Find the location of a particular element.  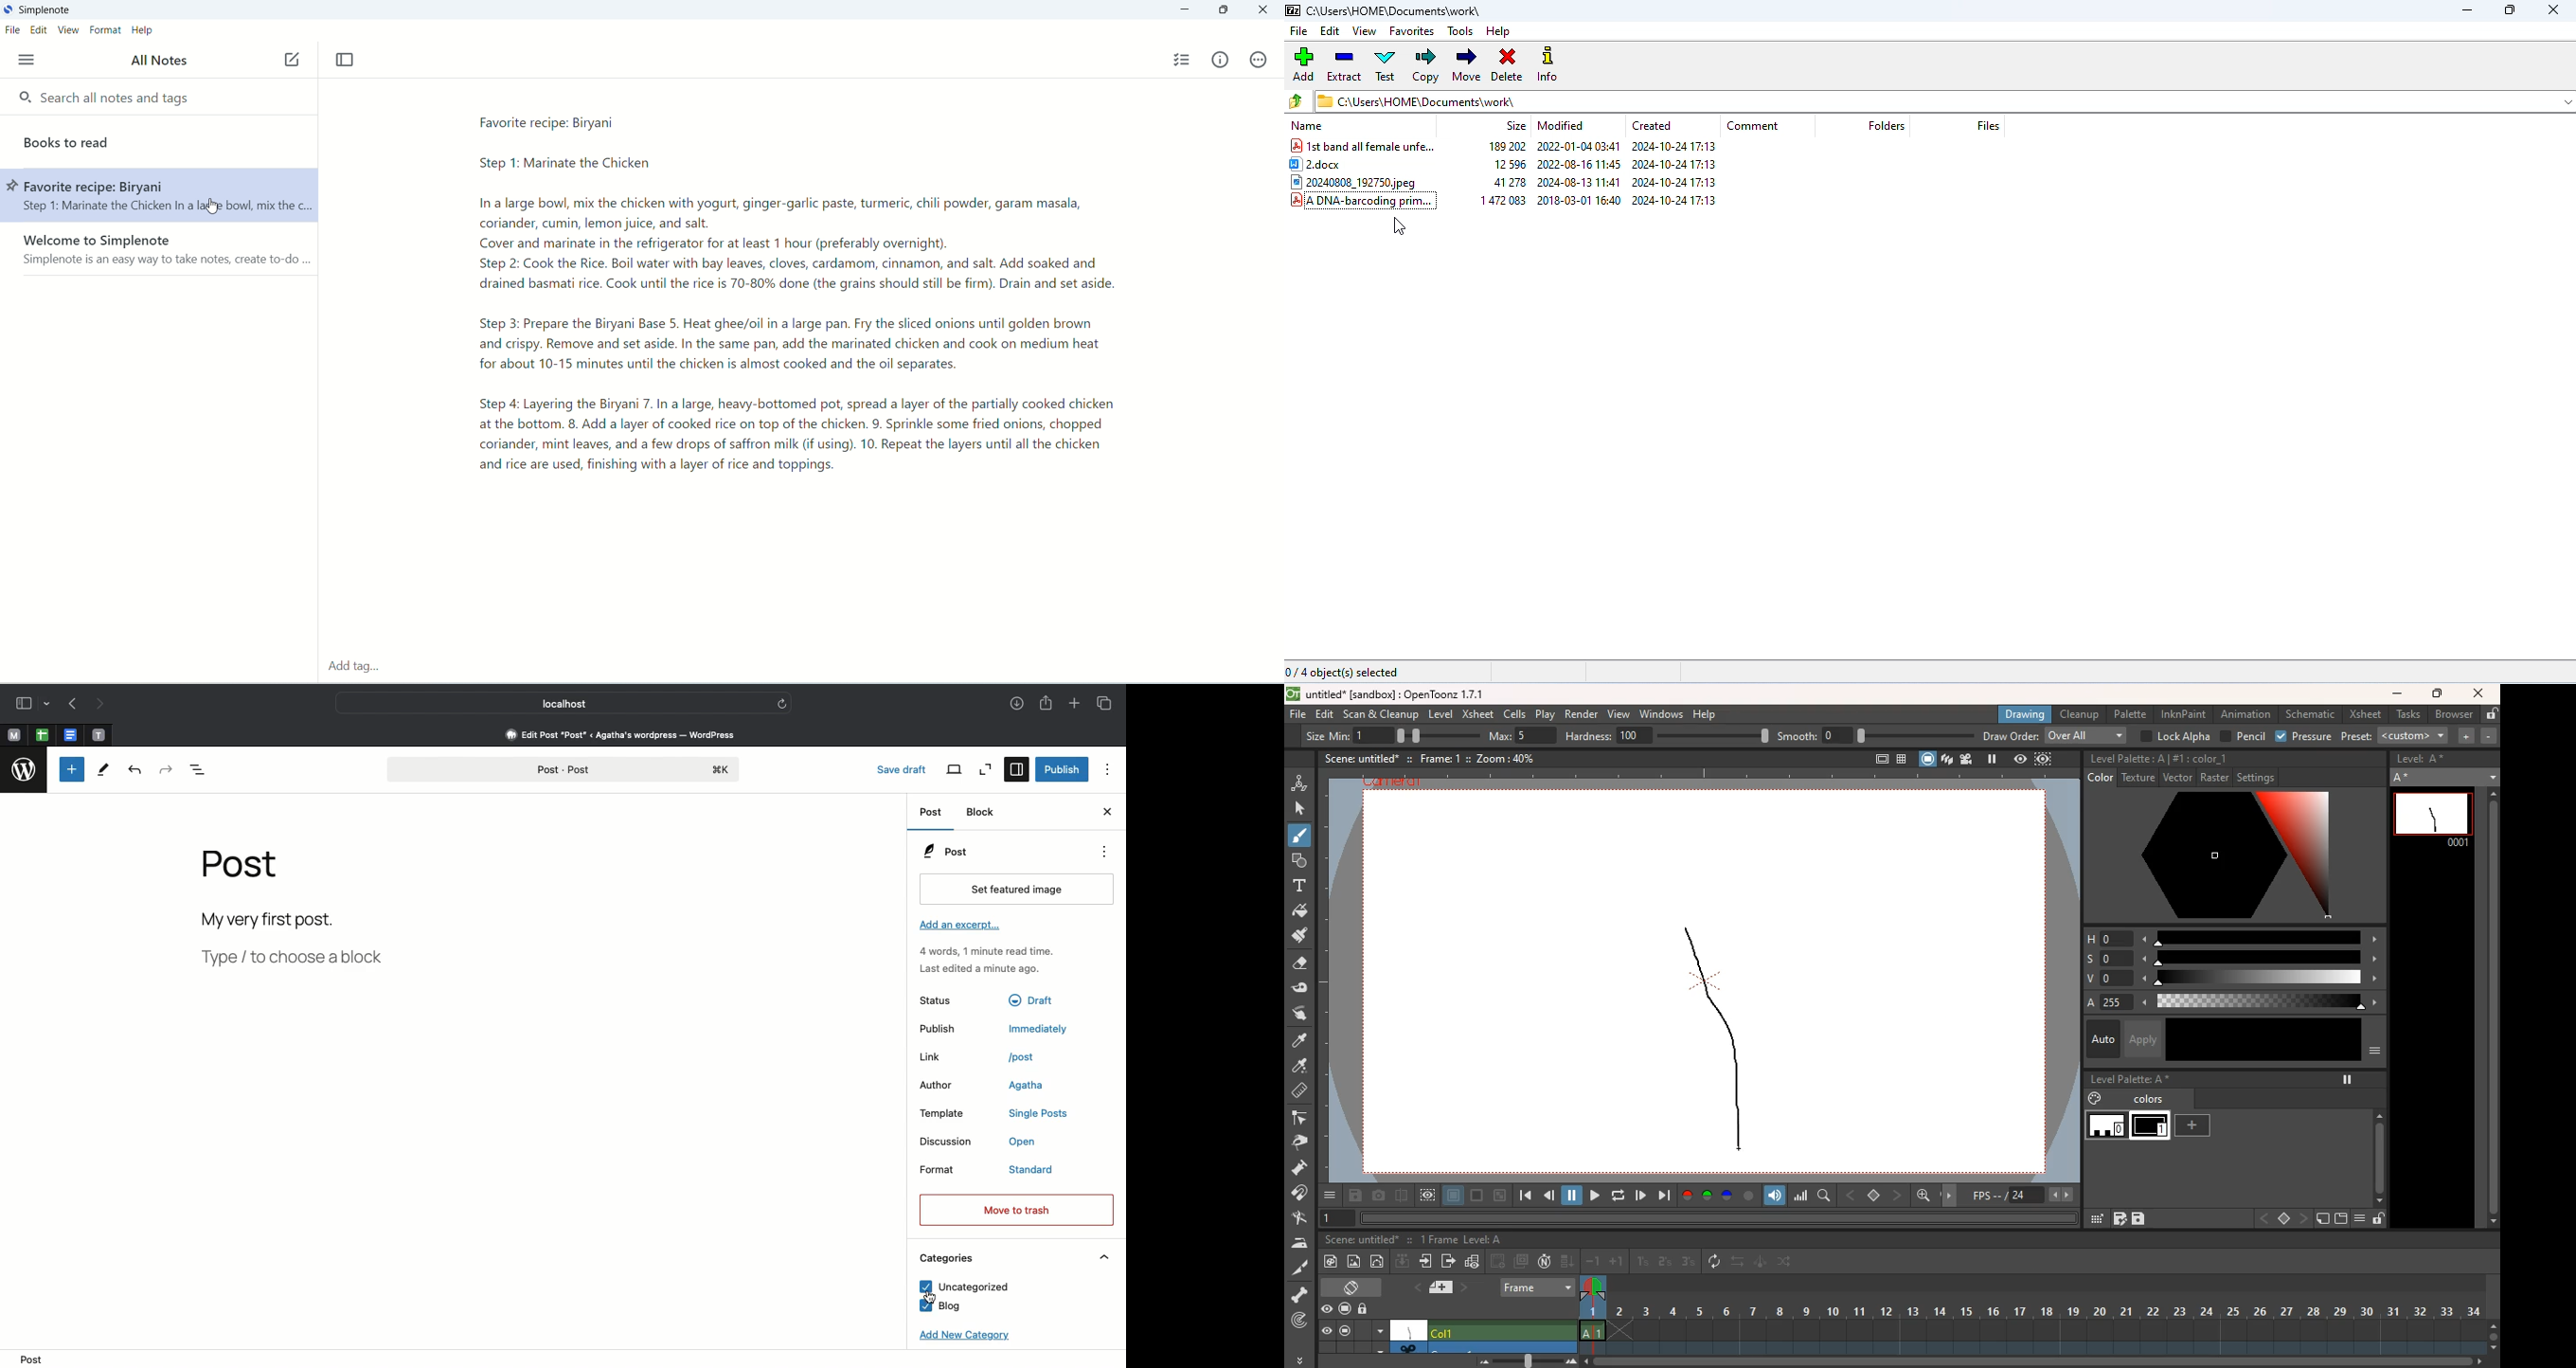

Pinned tab is located at coordinates (14, 736).